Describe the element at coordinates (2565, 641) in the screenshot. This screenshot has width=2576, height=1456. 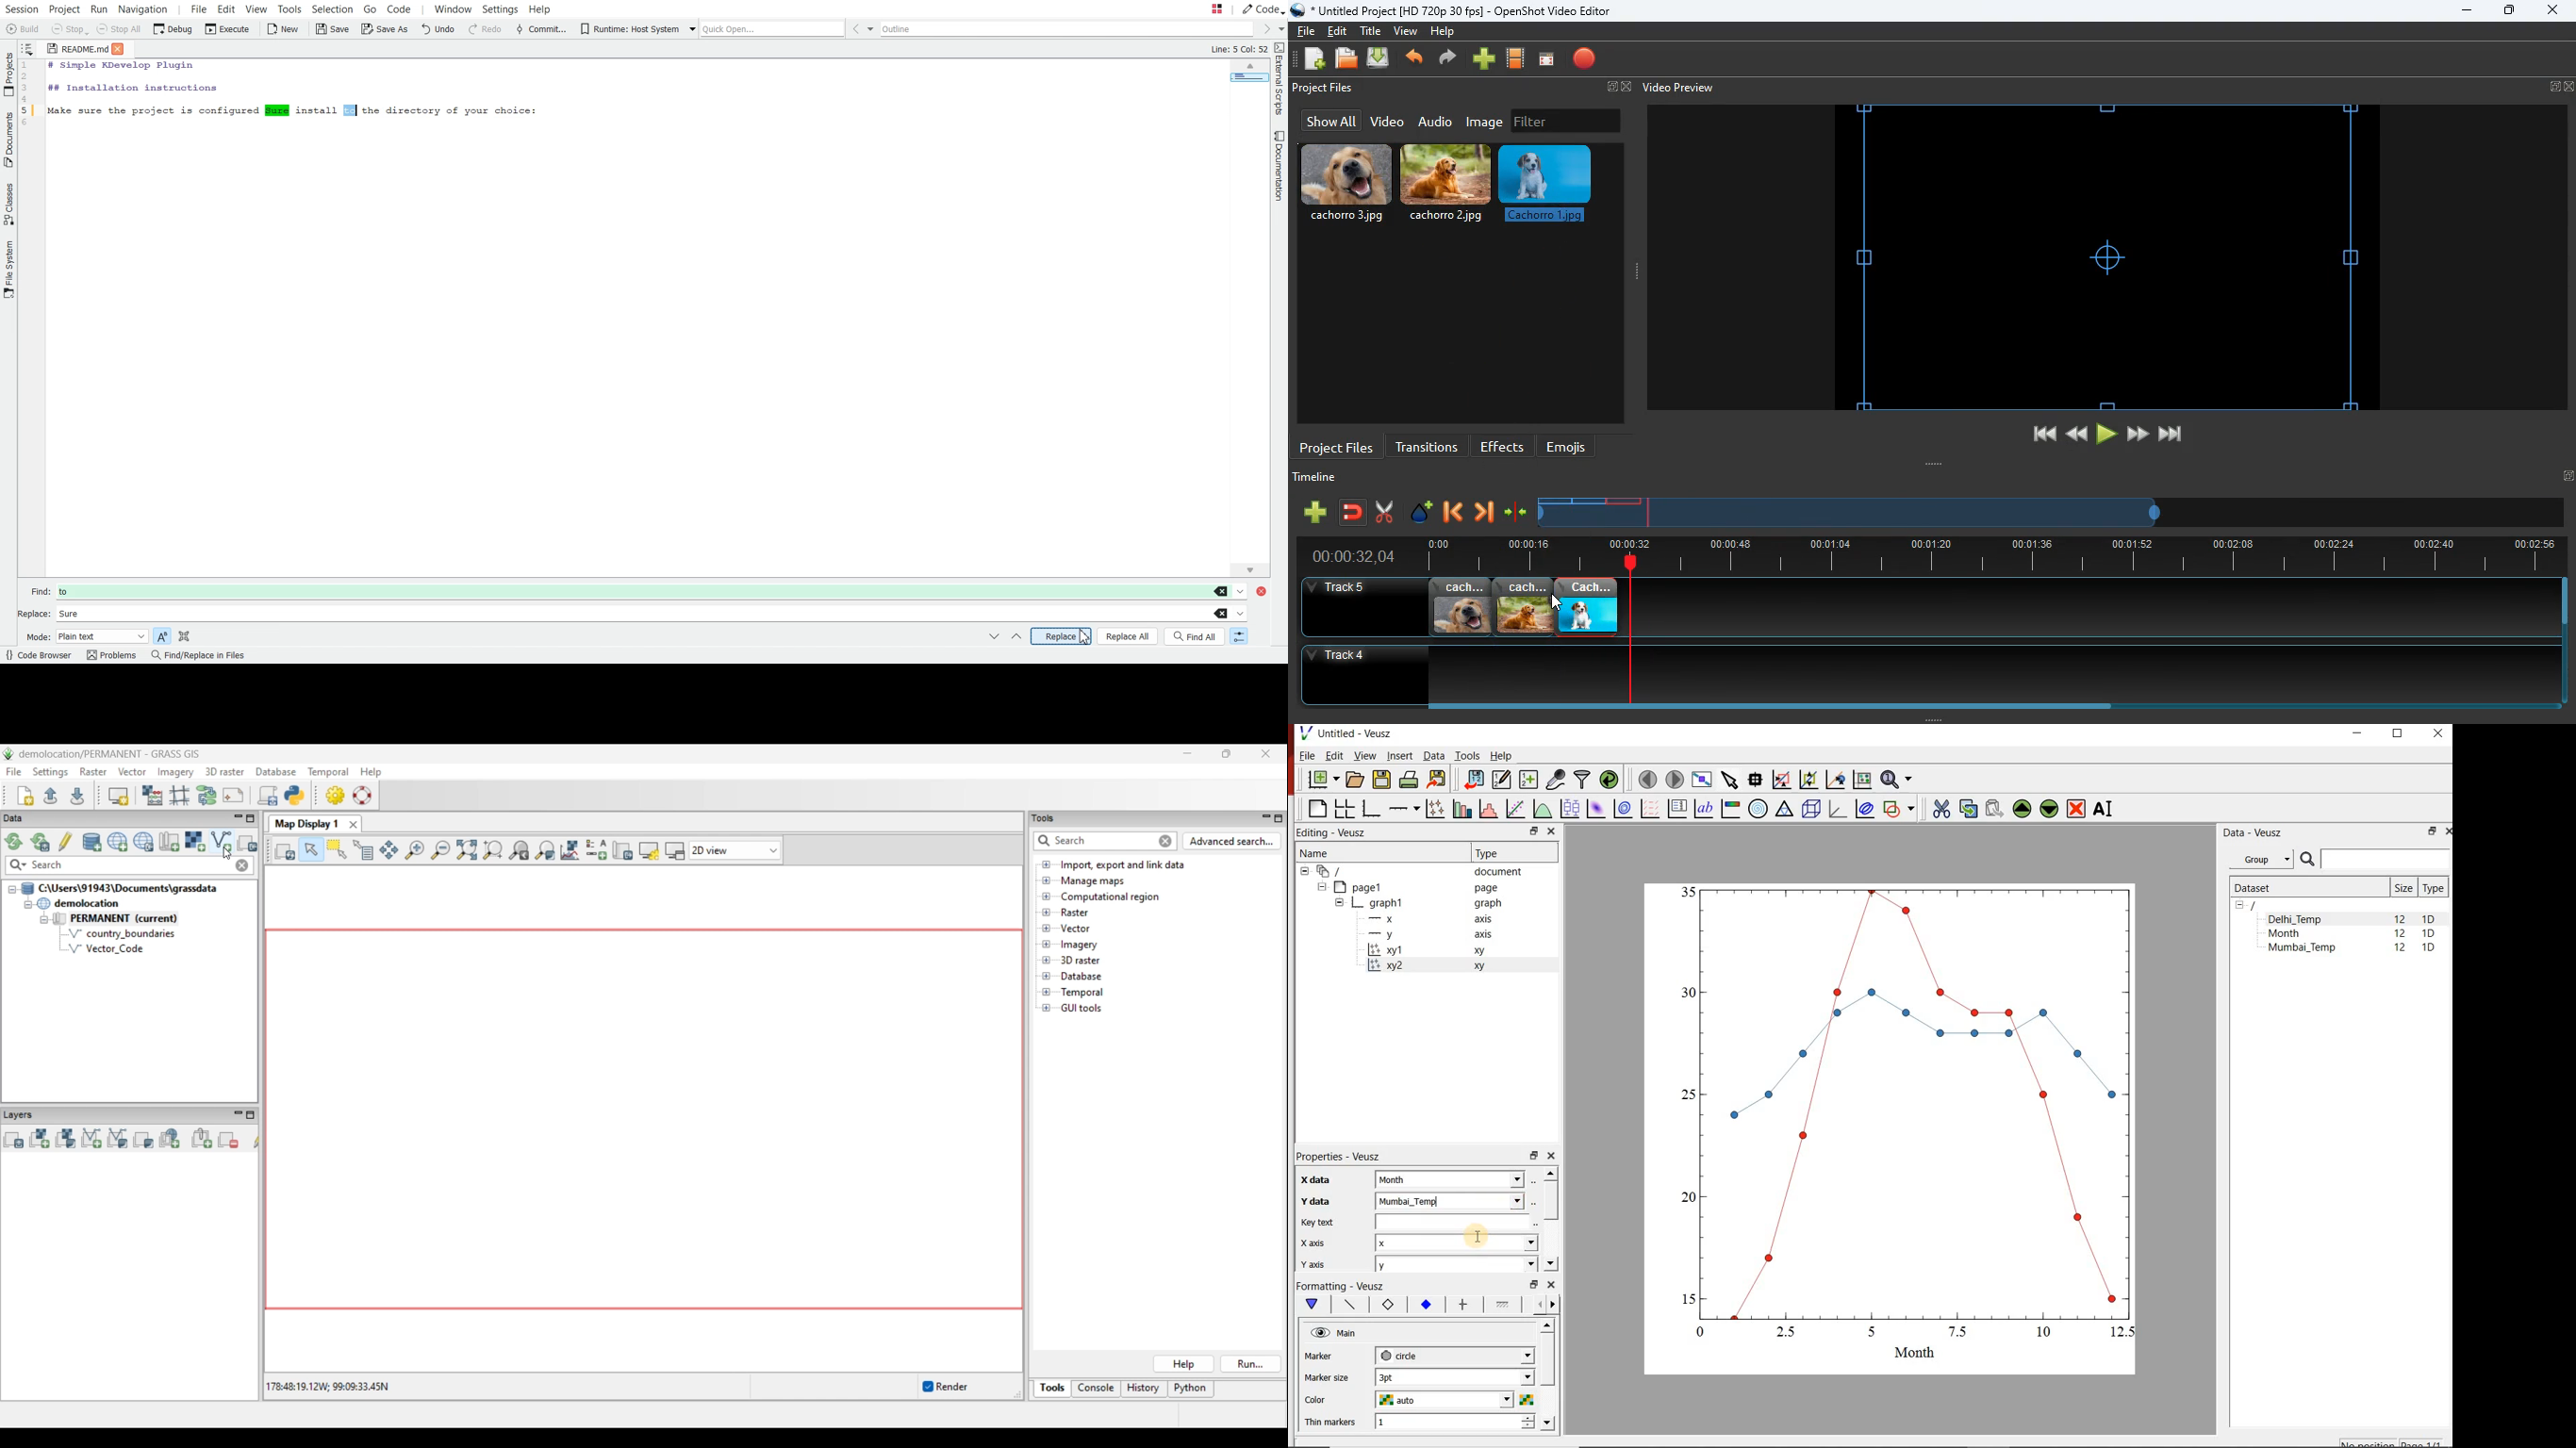
I see `Vertical slide bar` at that location.